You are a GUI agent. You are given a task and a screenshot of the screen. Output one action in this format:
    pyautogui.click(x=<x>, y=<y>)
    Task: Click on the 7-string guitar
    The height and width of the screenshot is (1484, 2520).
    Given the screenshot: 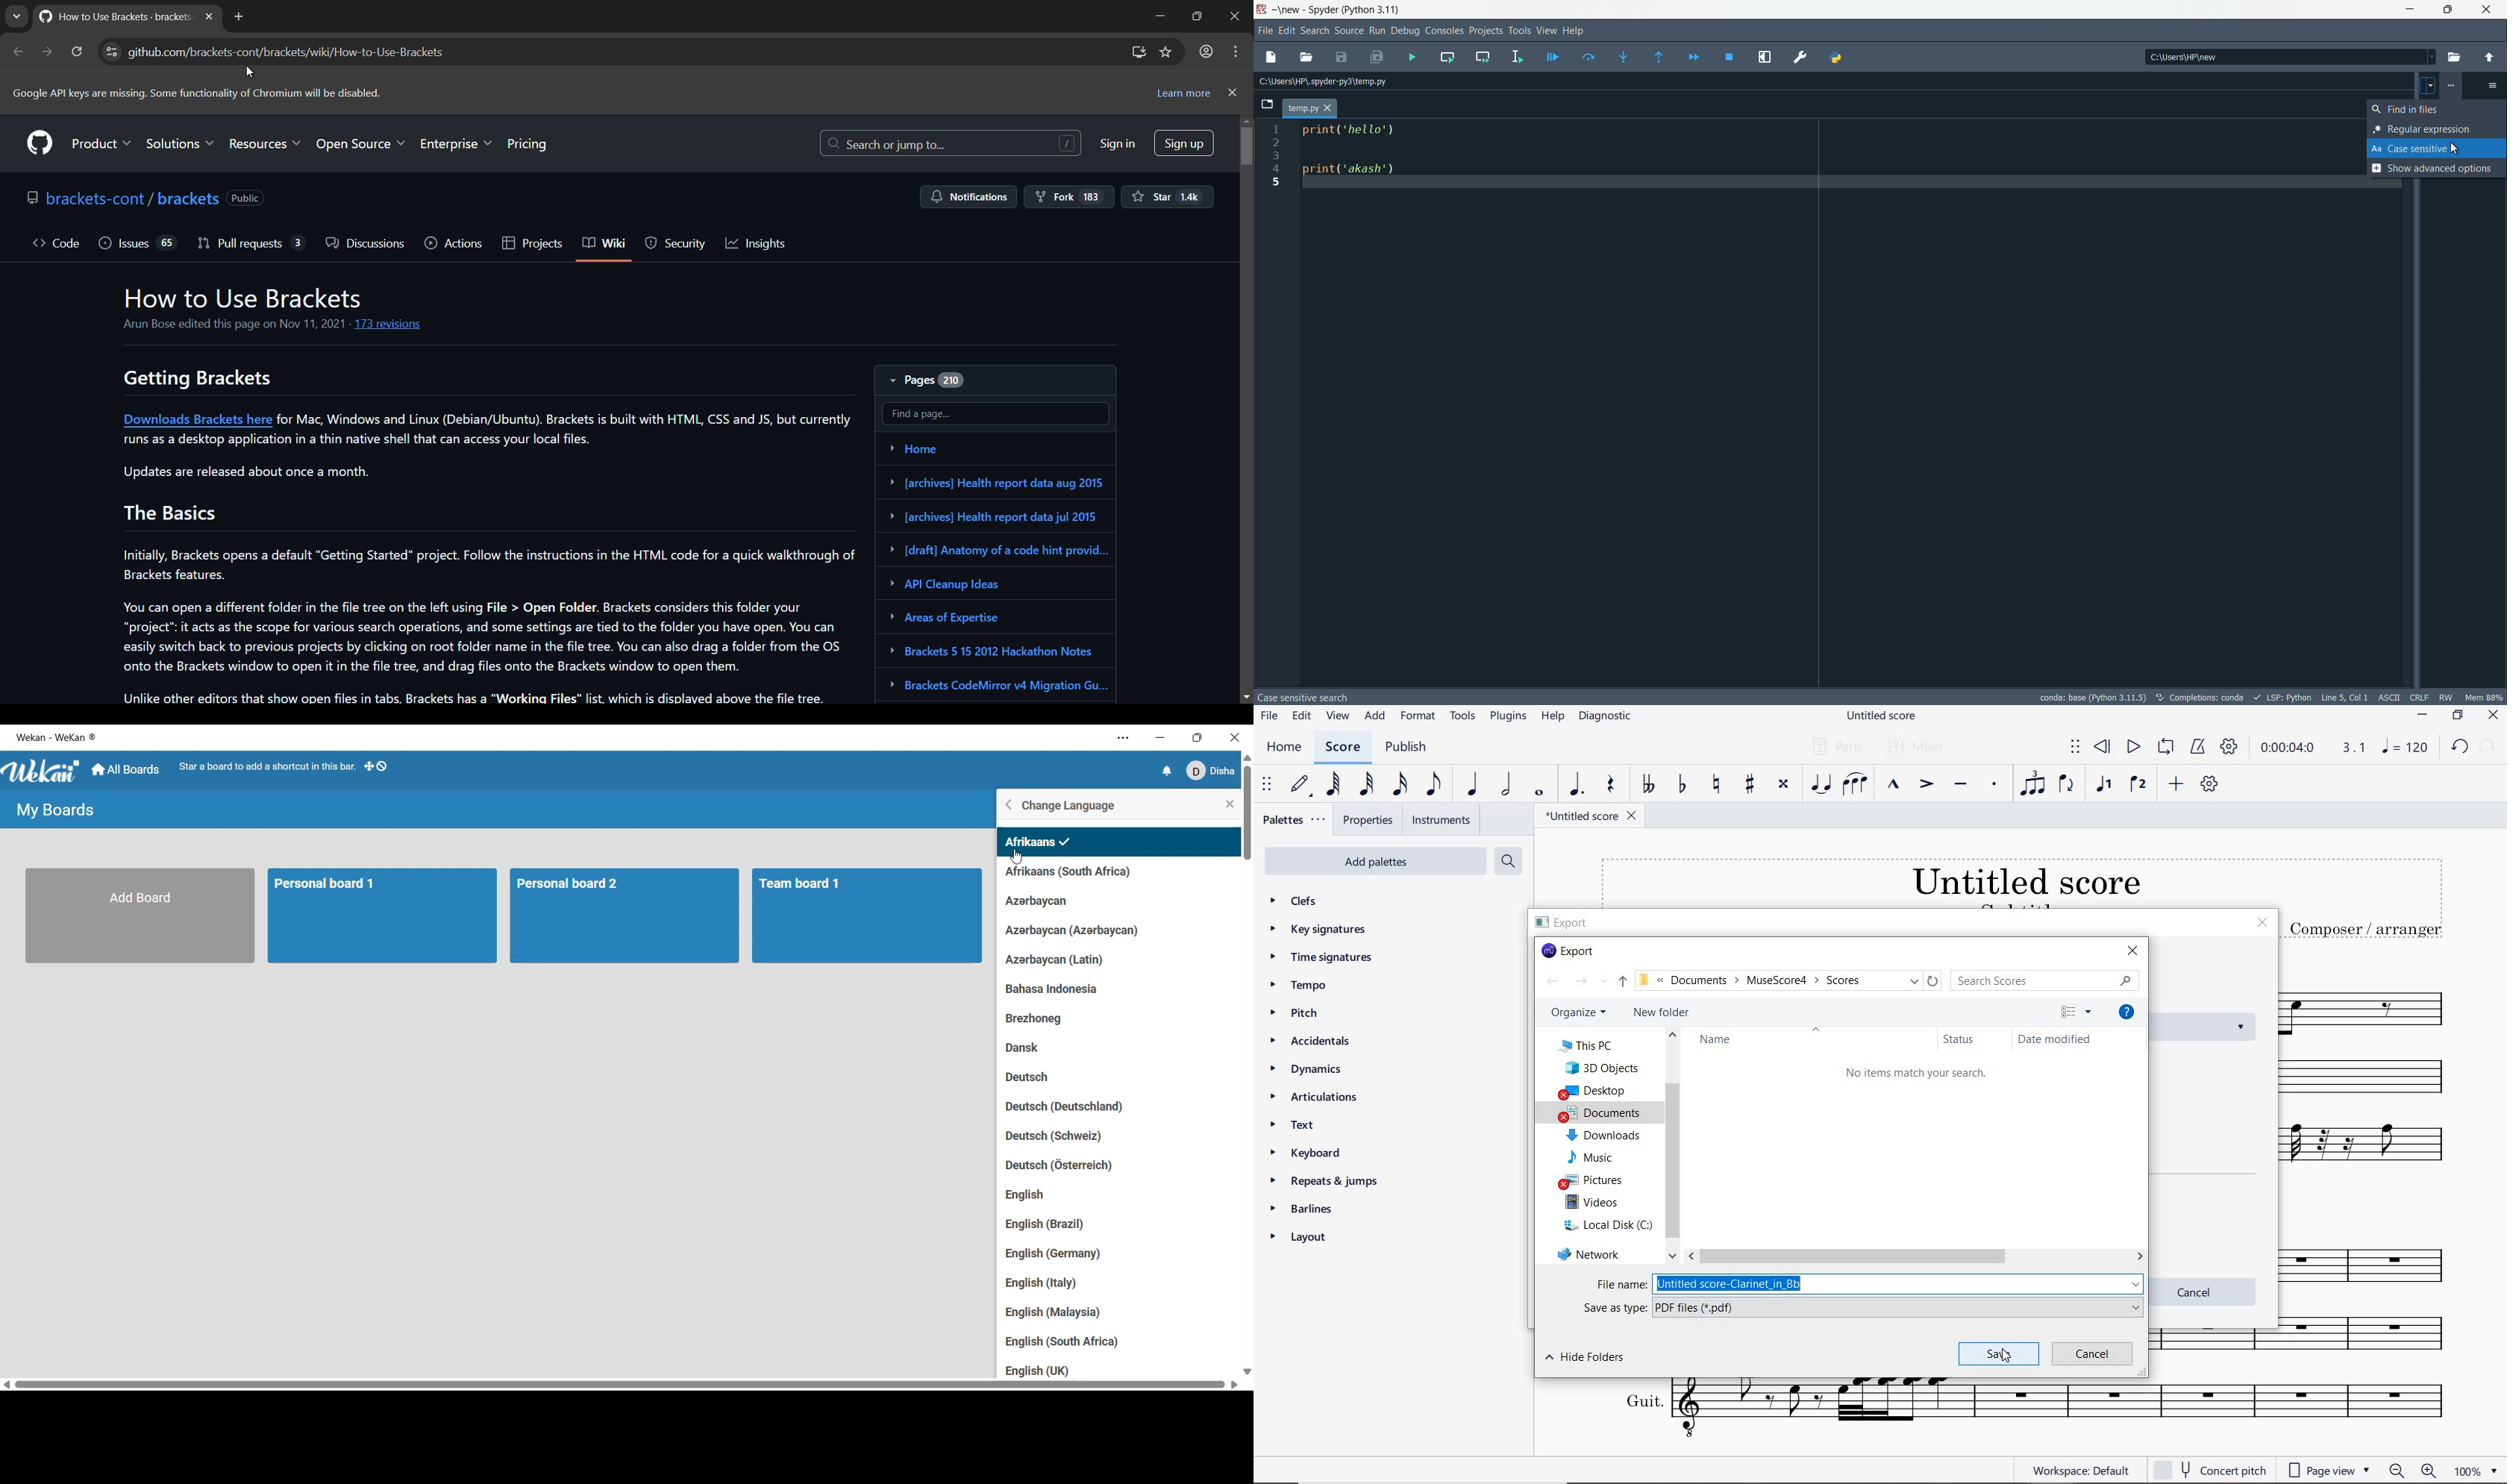 What is the action you would take?
    pyautogui.click(x=2373, y=1151)
    